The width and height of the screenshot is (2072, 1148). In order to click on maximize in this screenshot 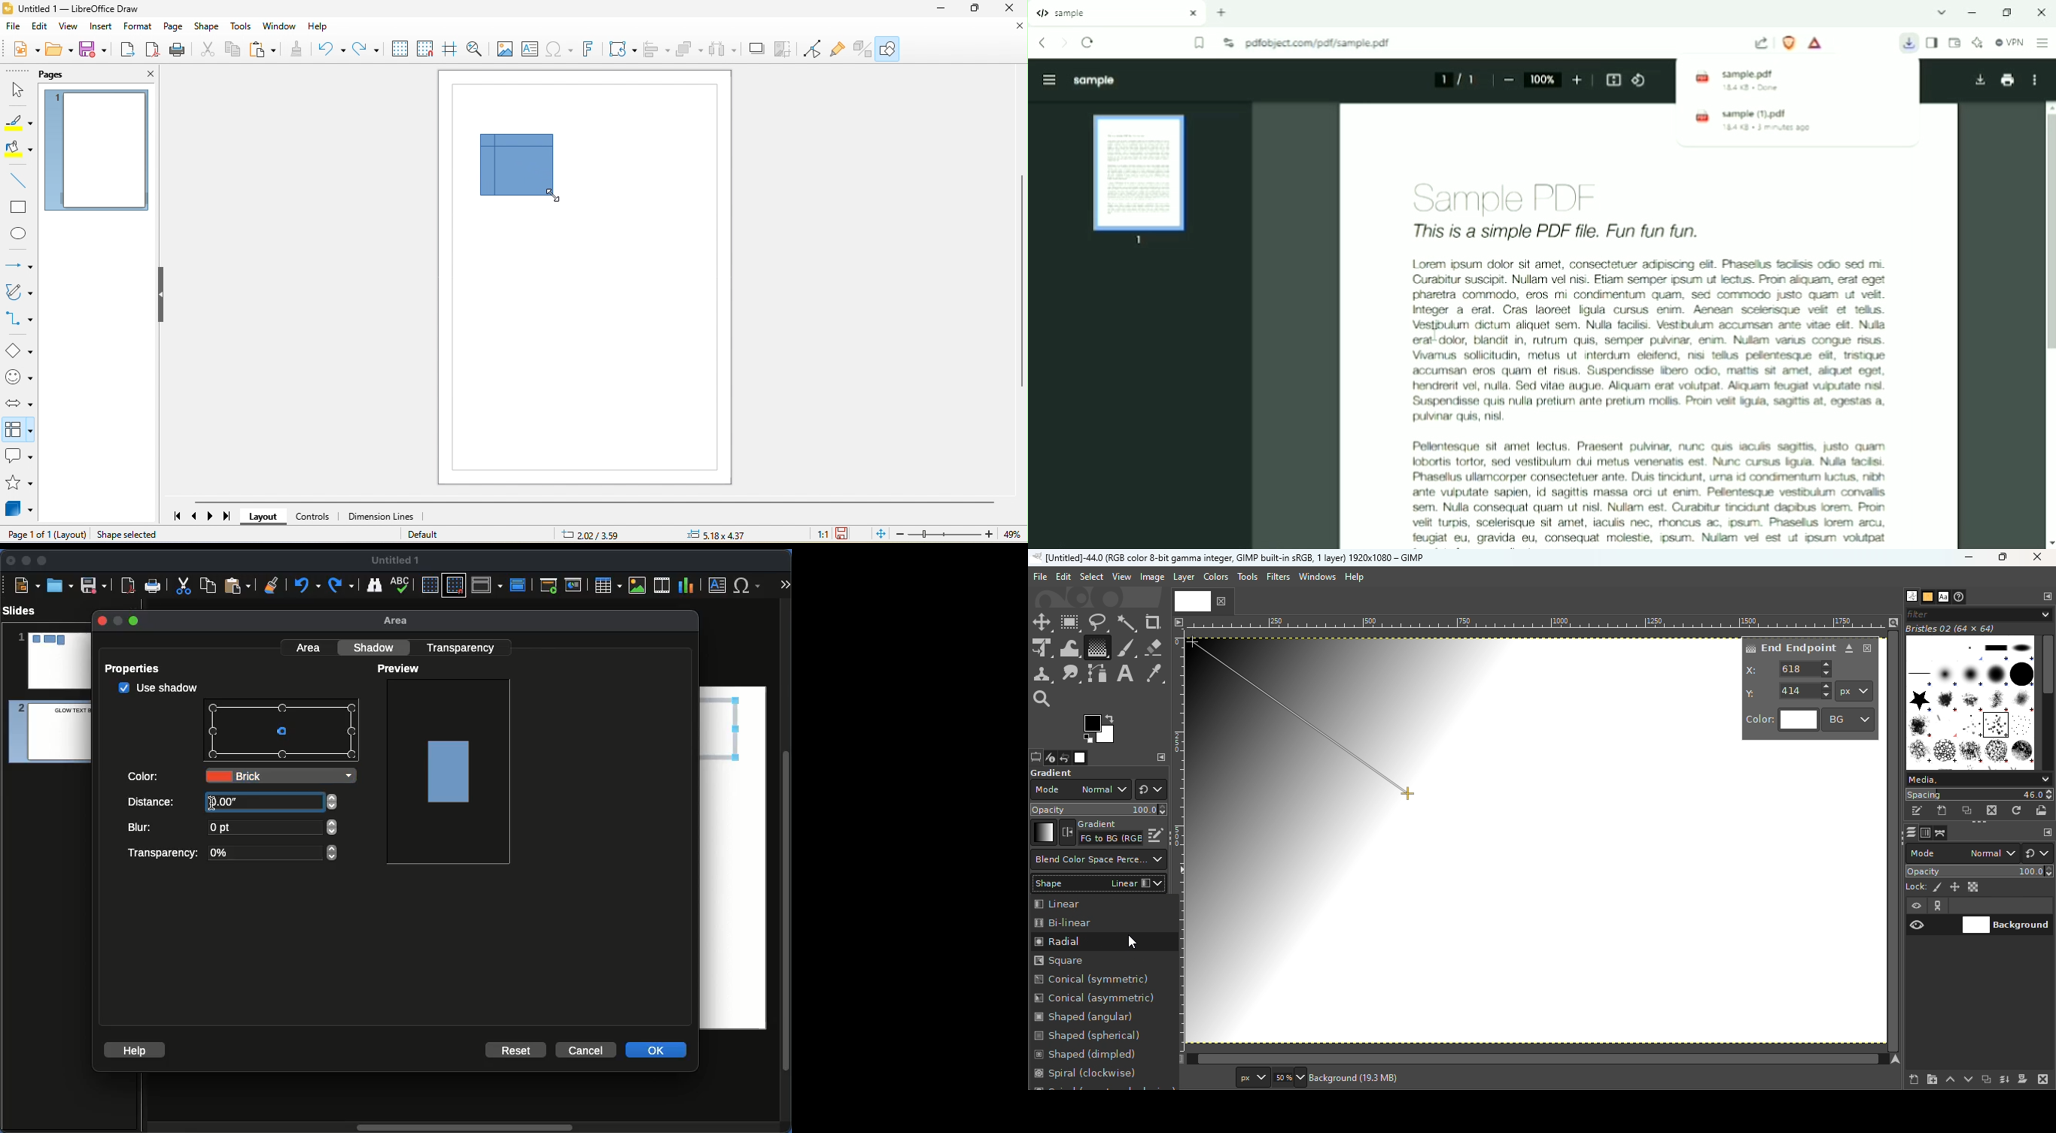, I will do `click(135, 621)`.